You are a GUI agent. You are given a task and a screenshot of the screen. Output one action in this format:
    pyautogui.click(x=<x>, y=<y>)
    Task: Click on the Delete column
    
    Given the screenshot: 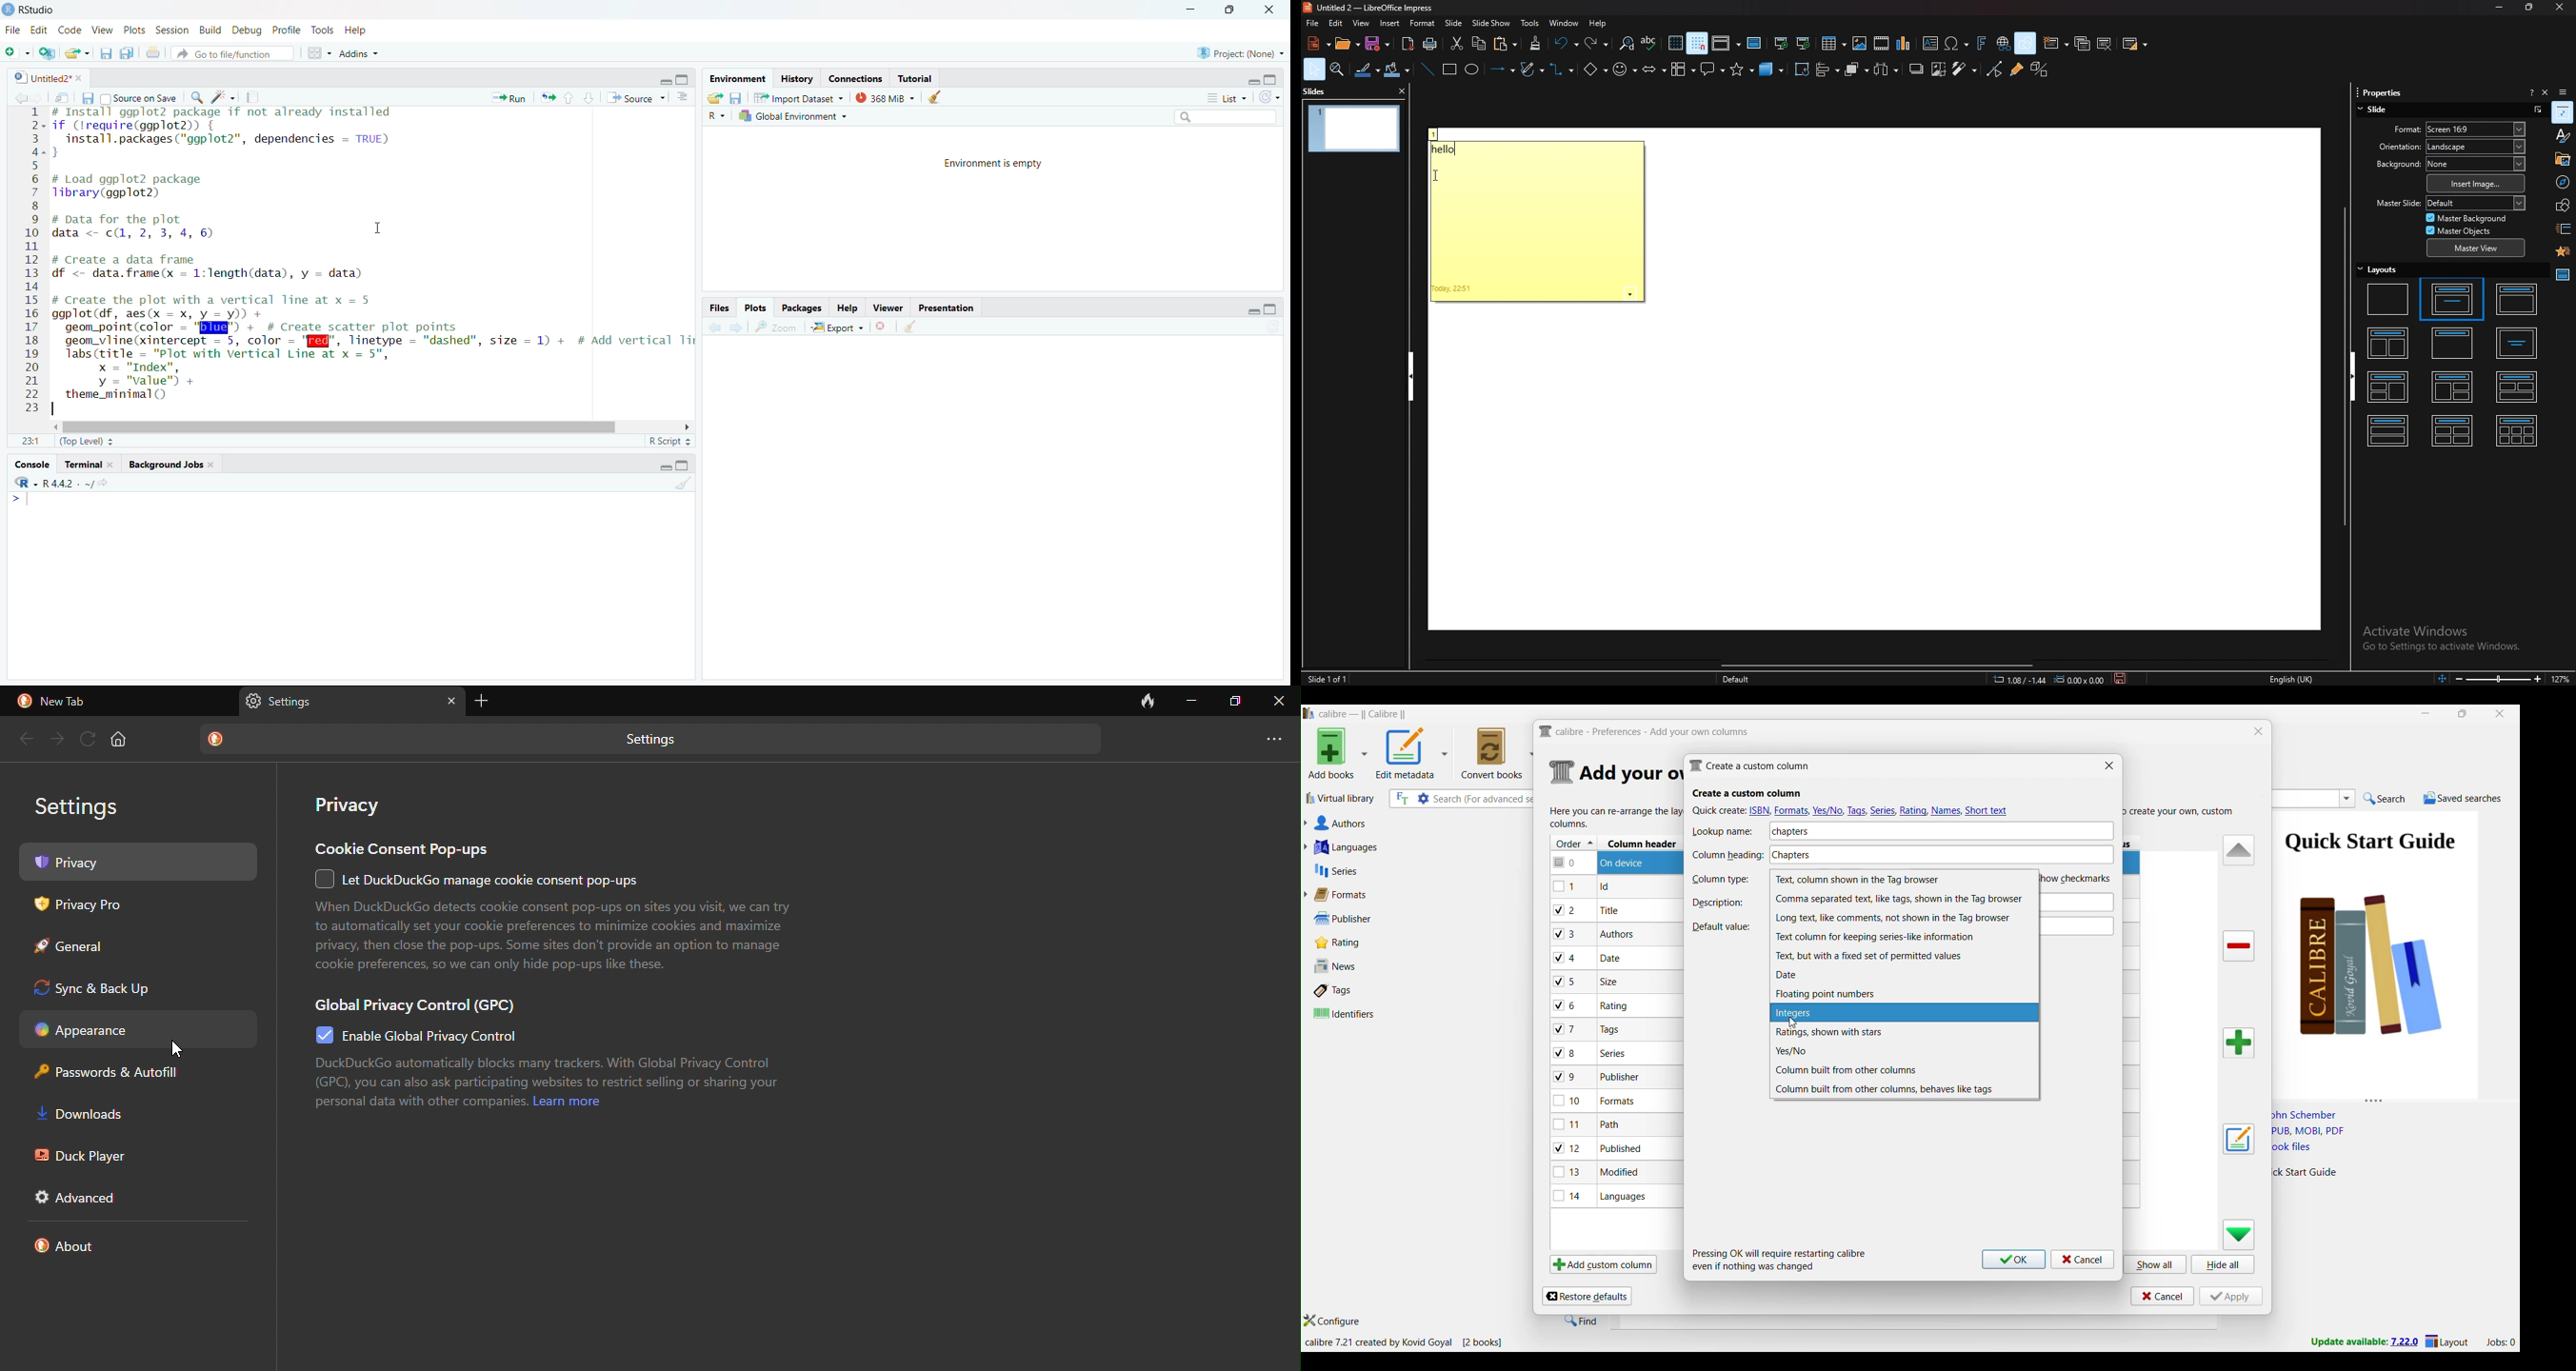 What is the action you would take?
    pyautogui.click(x=2239, y=946)
    